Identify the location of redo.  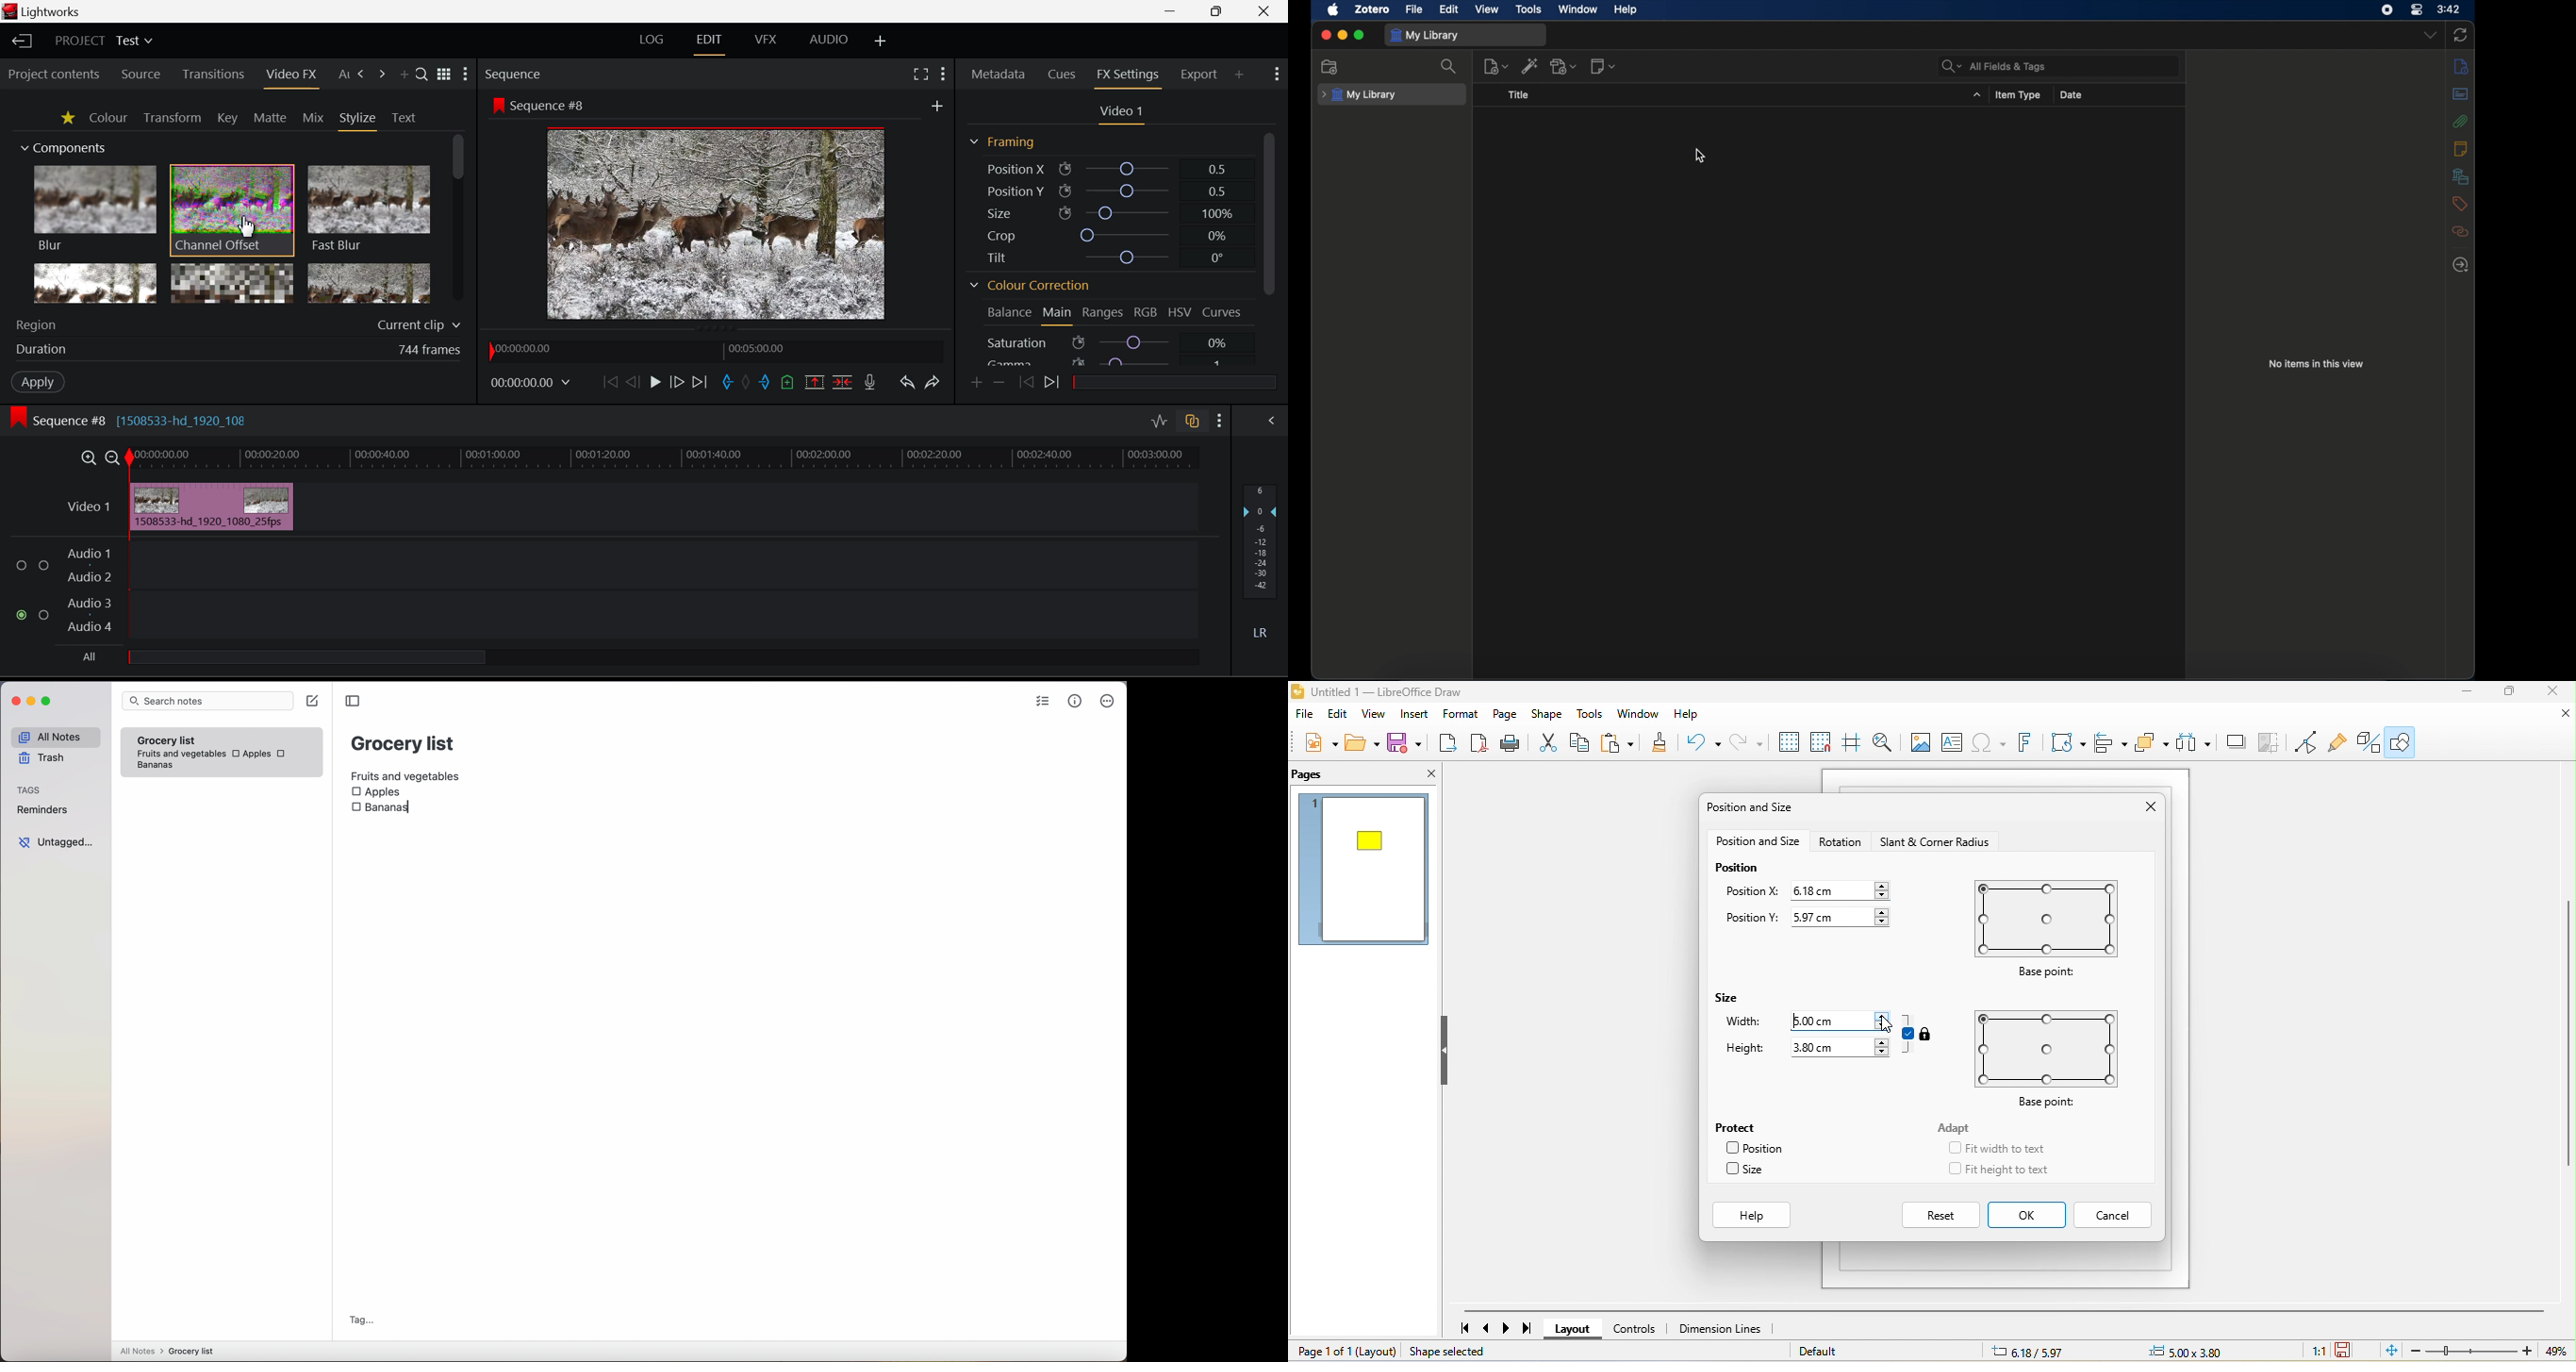
(1747, 742).